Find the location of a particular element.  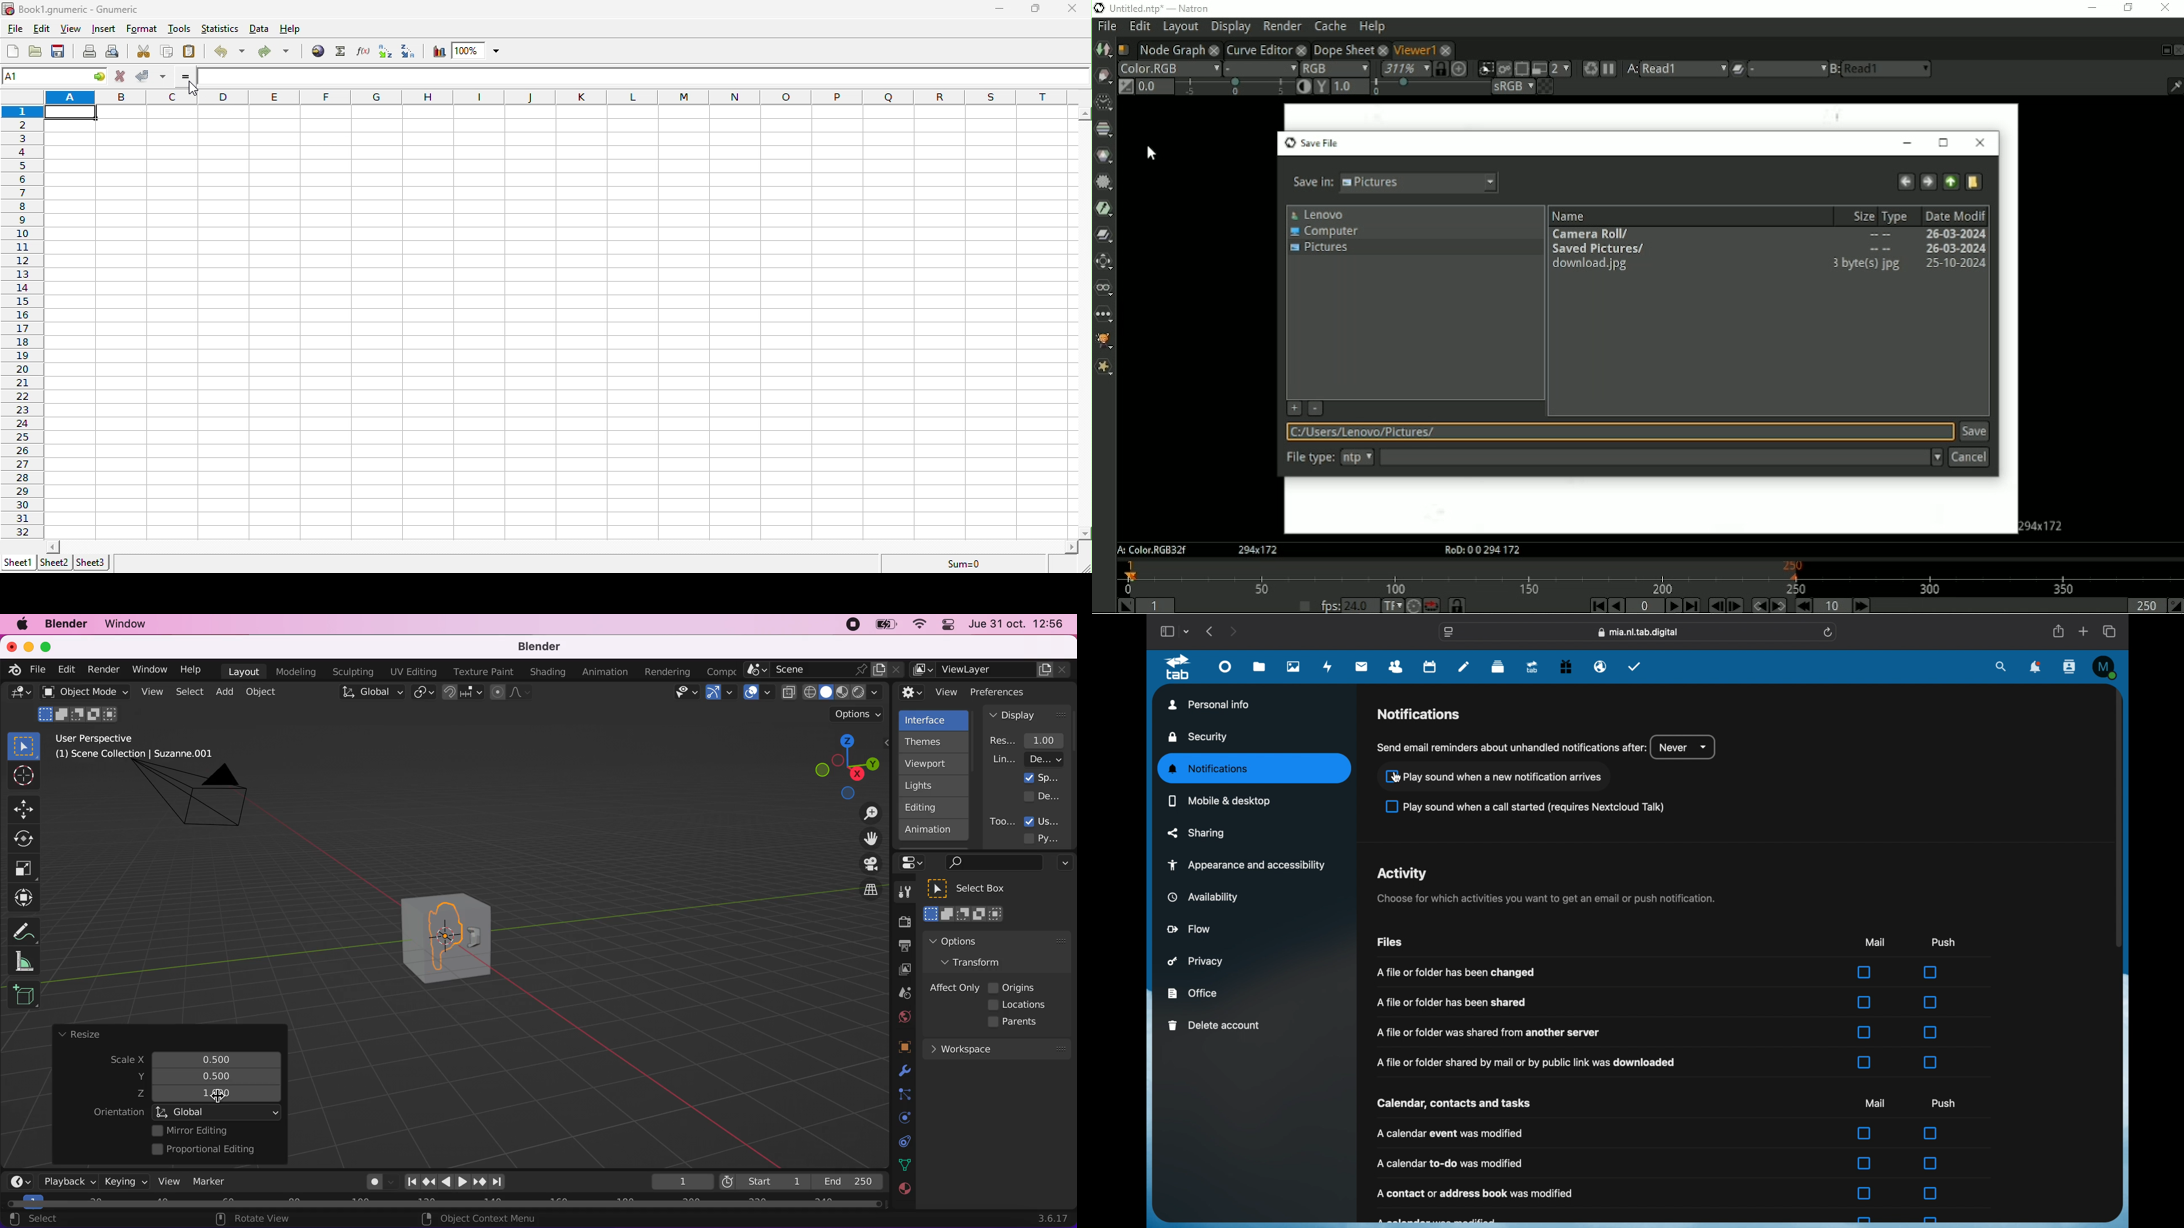

reject is located at coordinates (122, 77).